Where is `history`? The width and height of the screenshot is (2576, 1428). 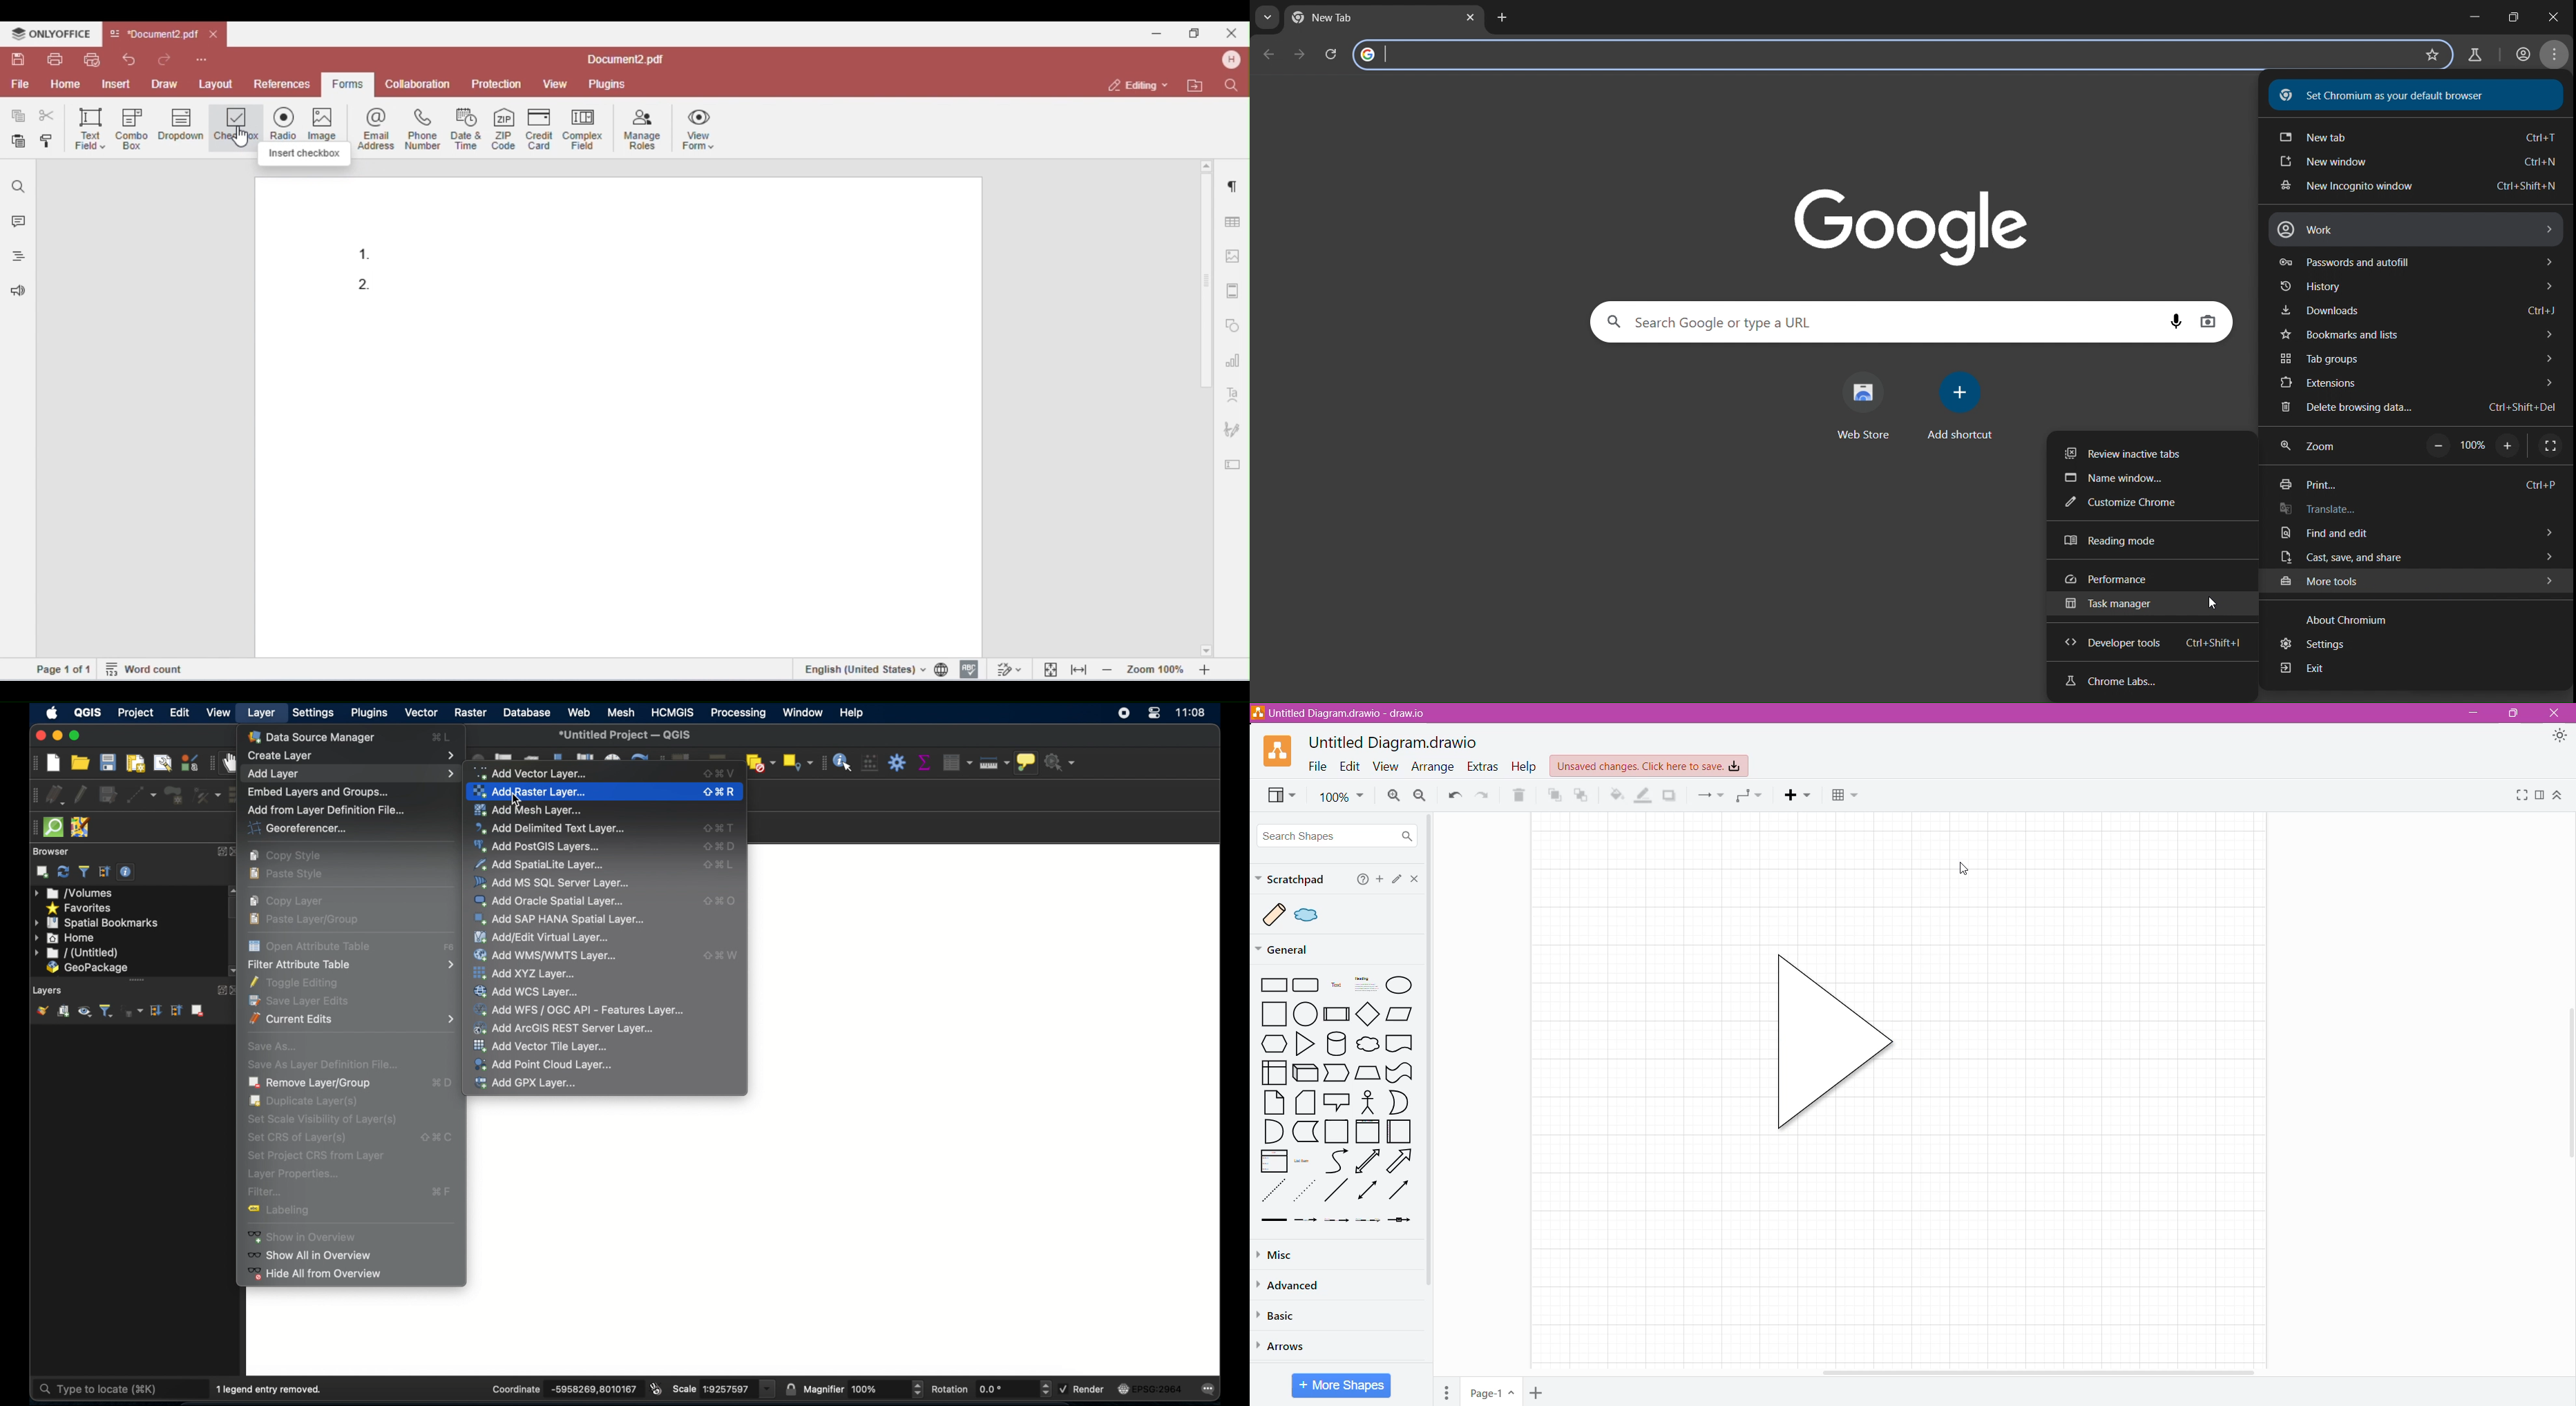
history is located at coordinates (2415, 289).